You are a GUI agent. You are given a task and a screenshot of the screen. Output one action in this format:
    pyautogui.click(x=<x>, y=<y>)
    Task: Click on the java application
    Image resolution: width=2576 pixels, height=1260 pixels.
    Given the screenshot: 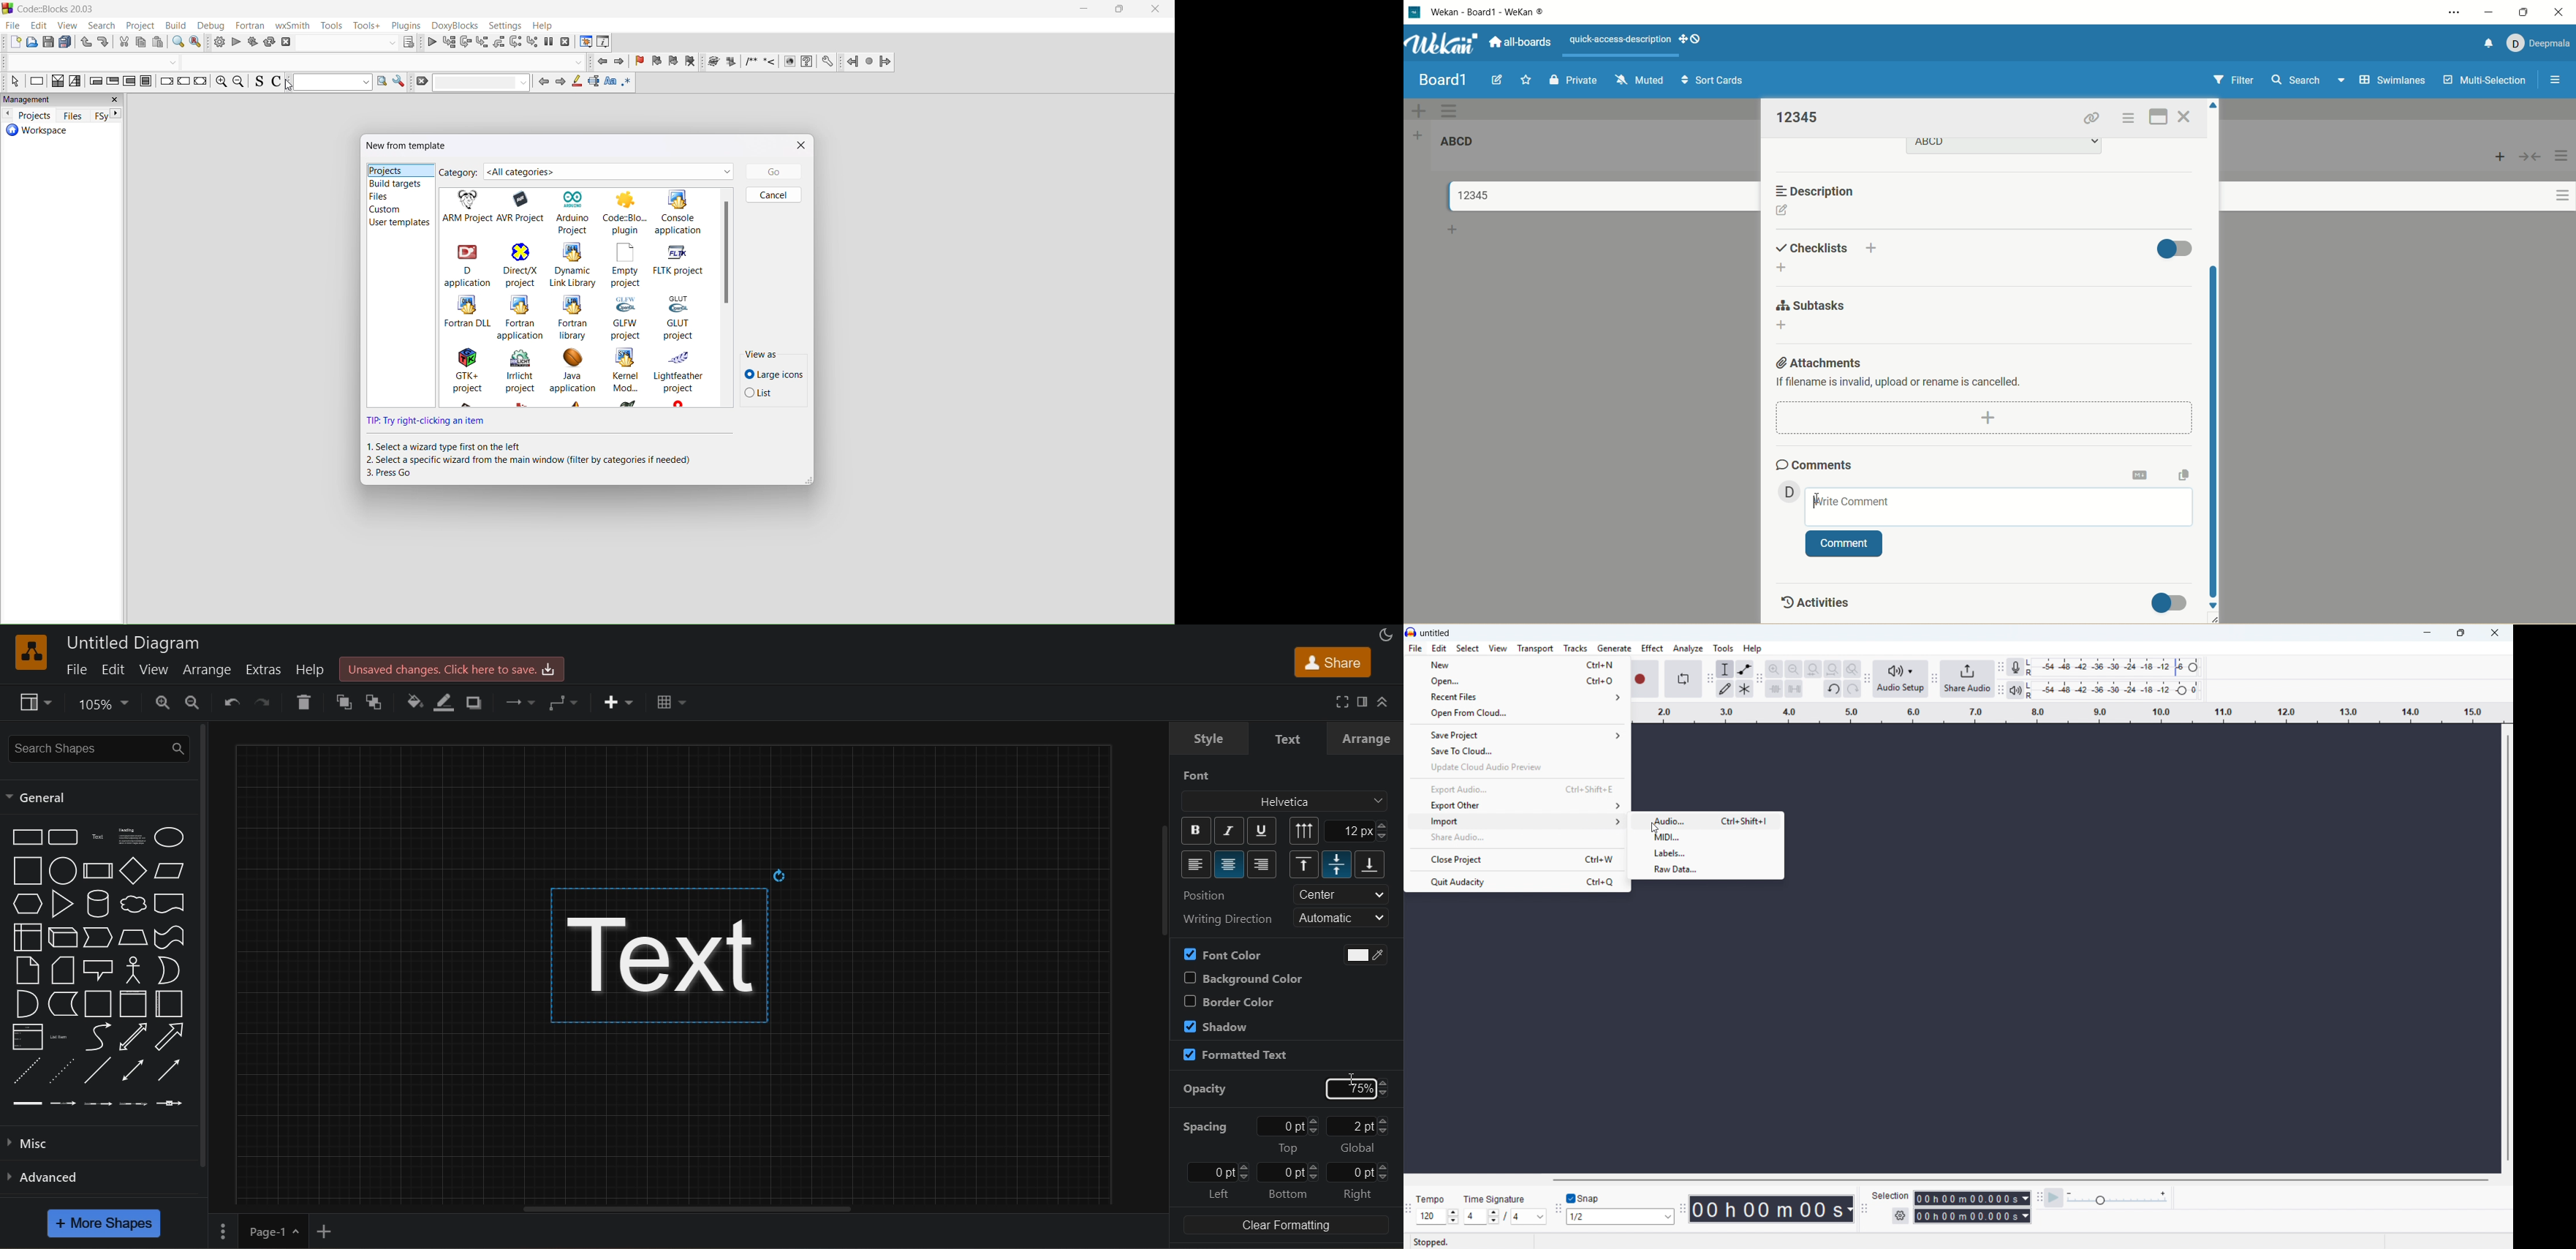 What is the action you would take?
    pyautogui.click(x=572, y=377)
    